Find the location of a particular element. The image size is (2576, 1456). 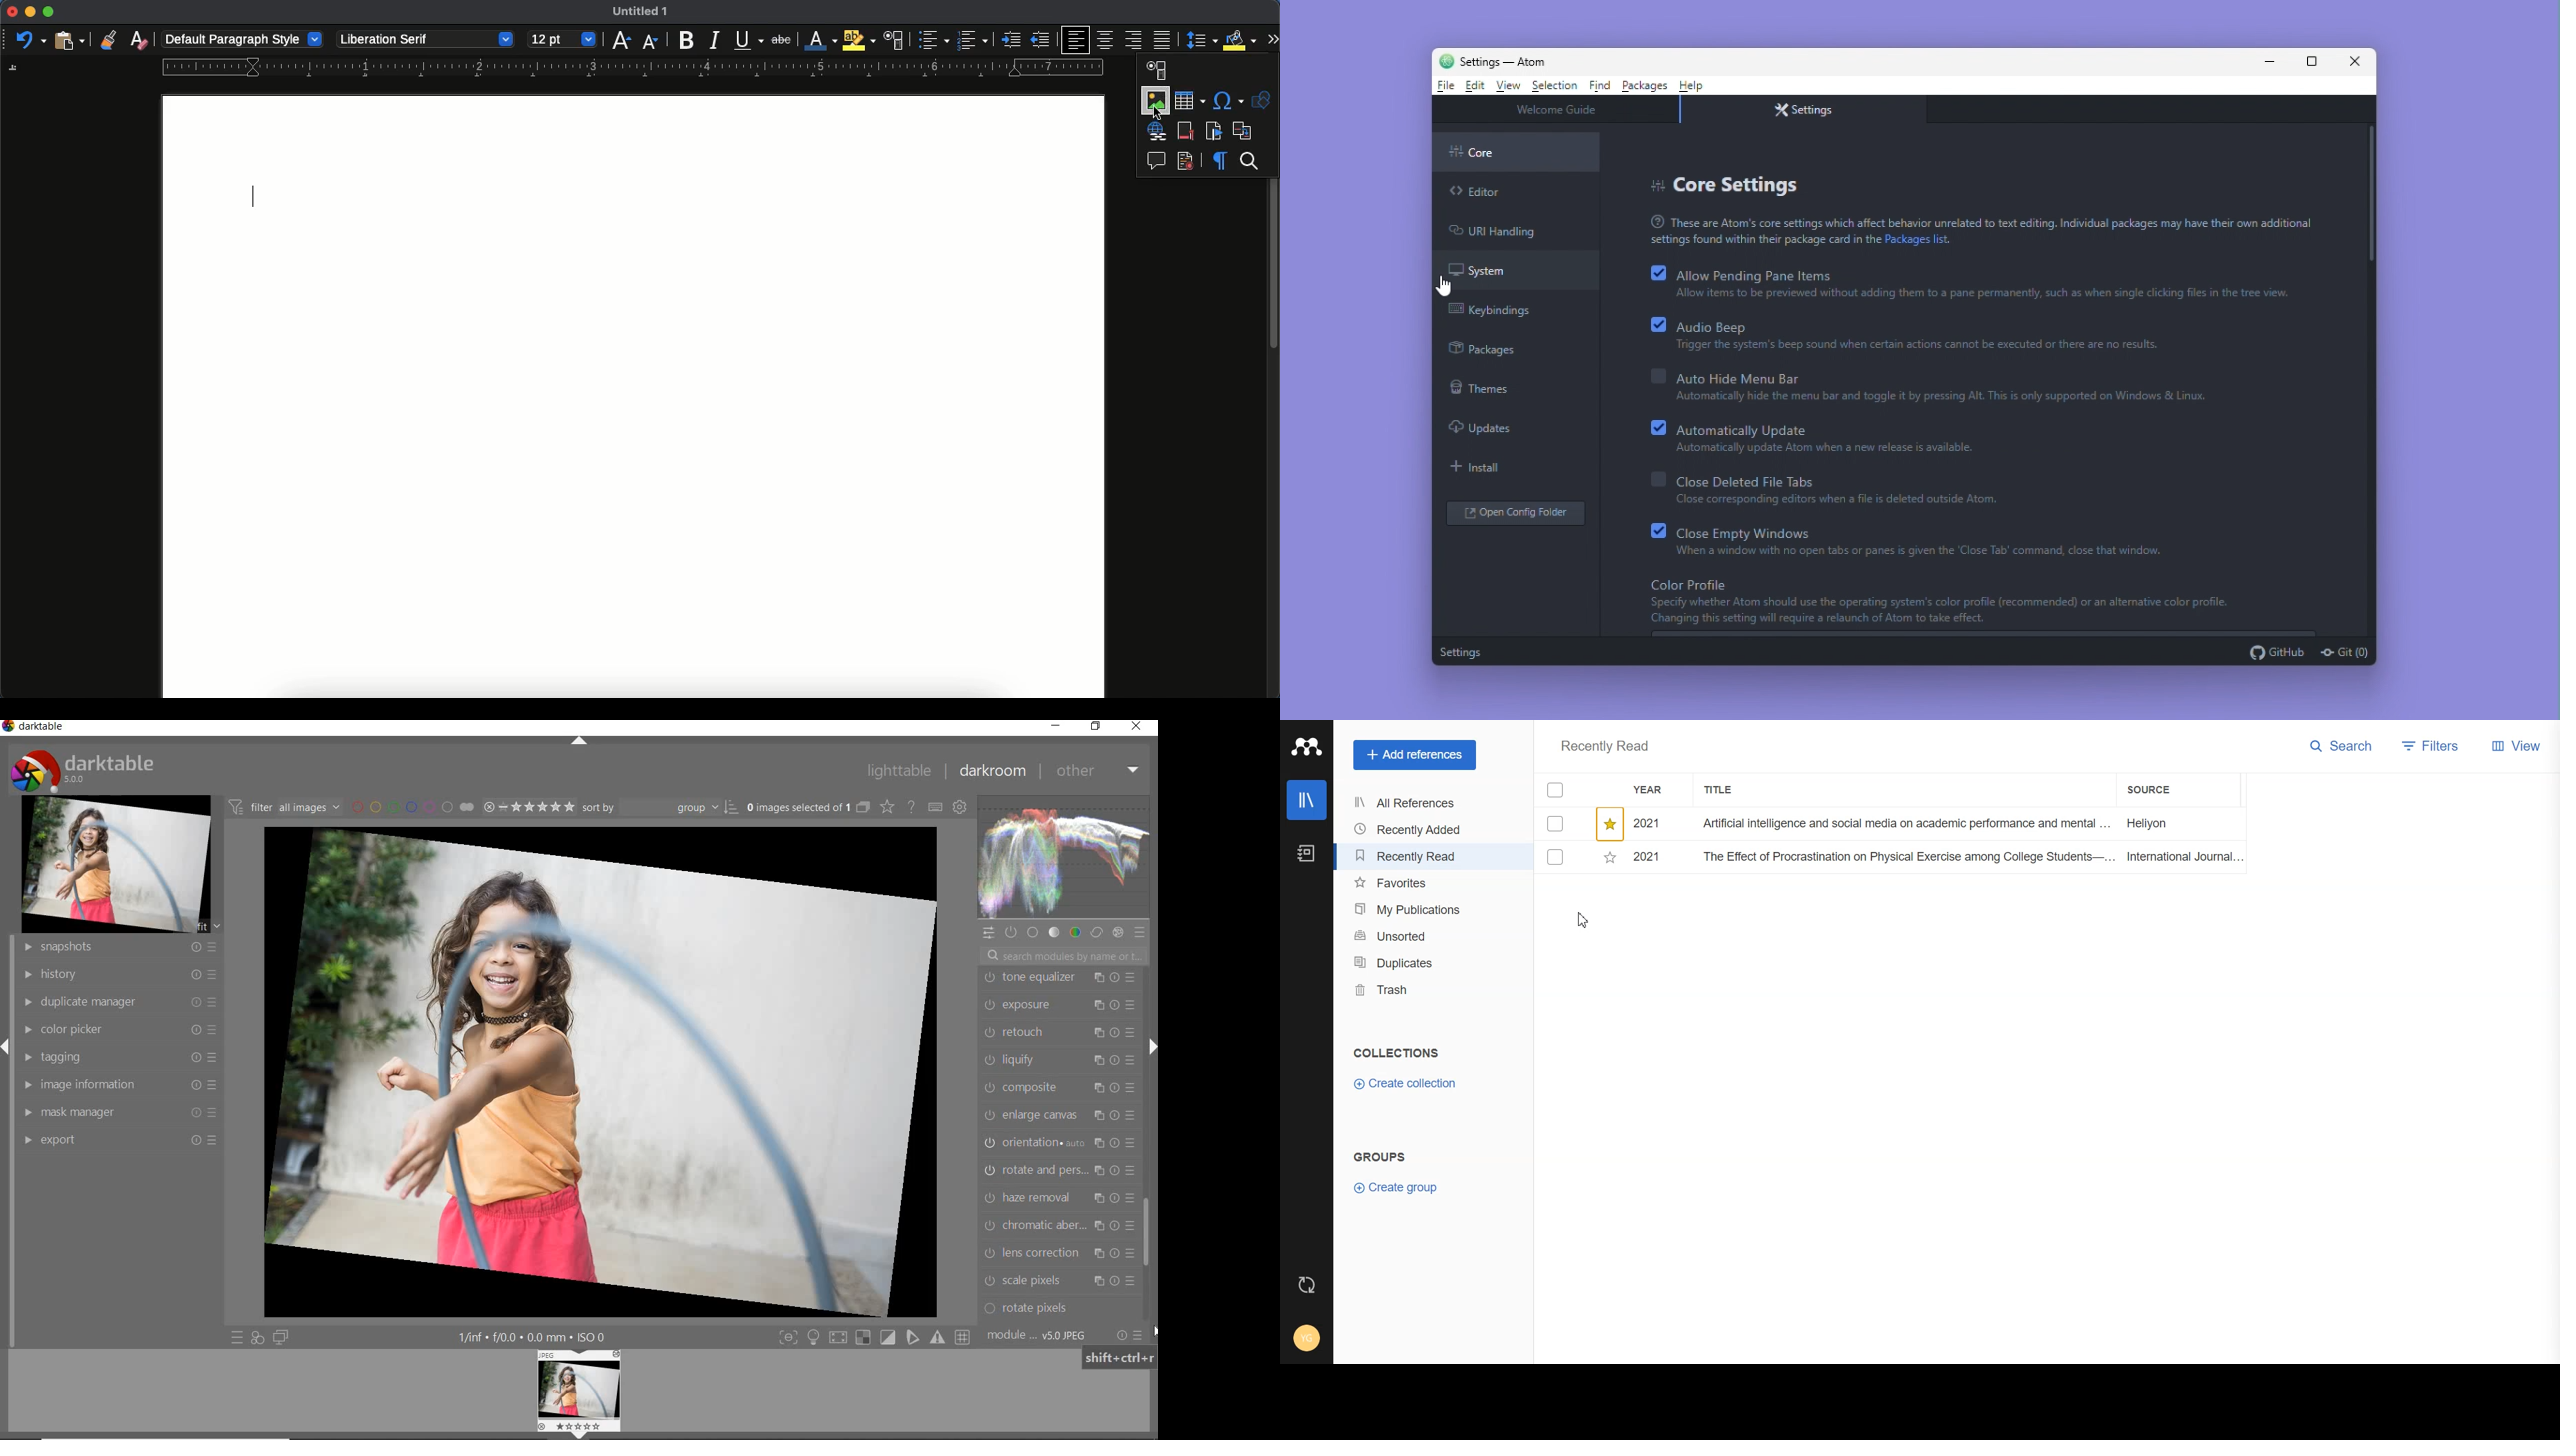

Year is located at coordinates (1655, 789).